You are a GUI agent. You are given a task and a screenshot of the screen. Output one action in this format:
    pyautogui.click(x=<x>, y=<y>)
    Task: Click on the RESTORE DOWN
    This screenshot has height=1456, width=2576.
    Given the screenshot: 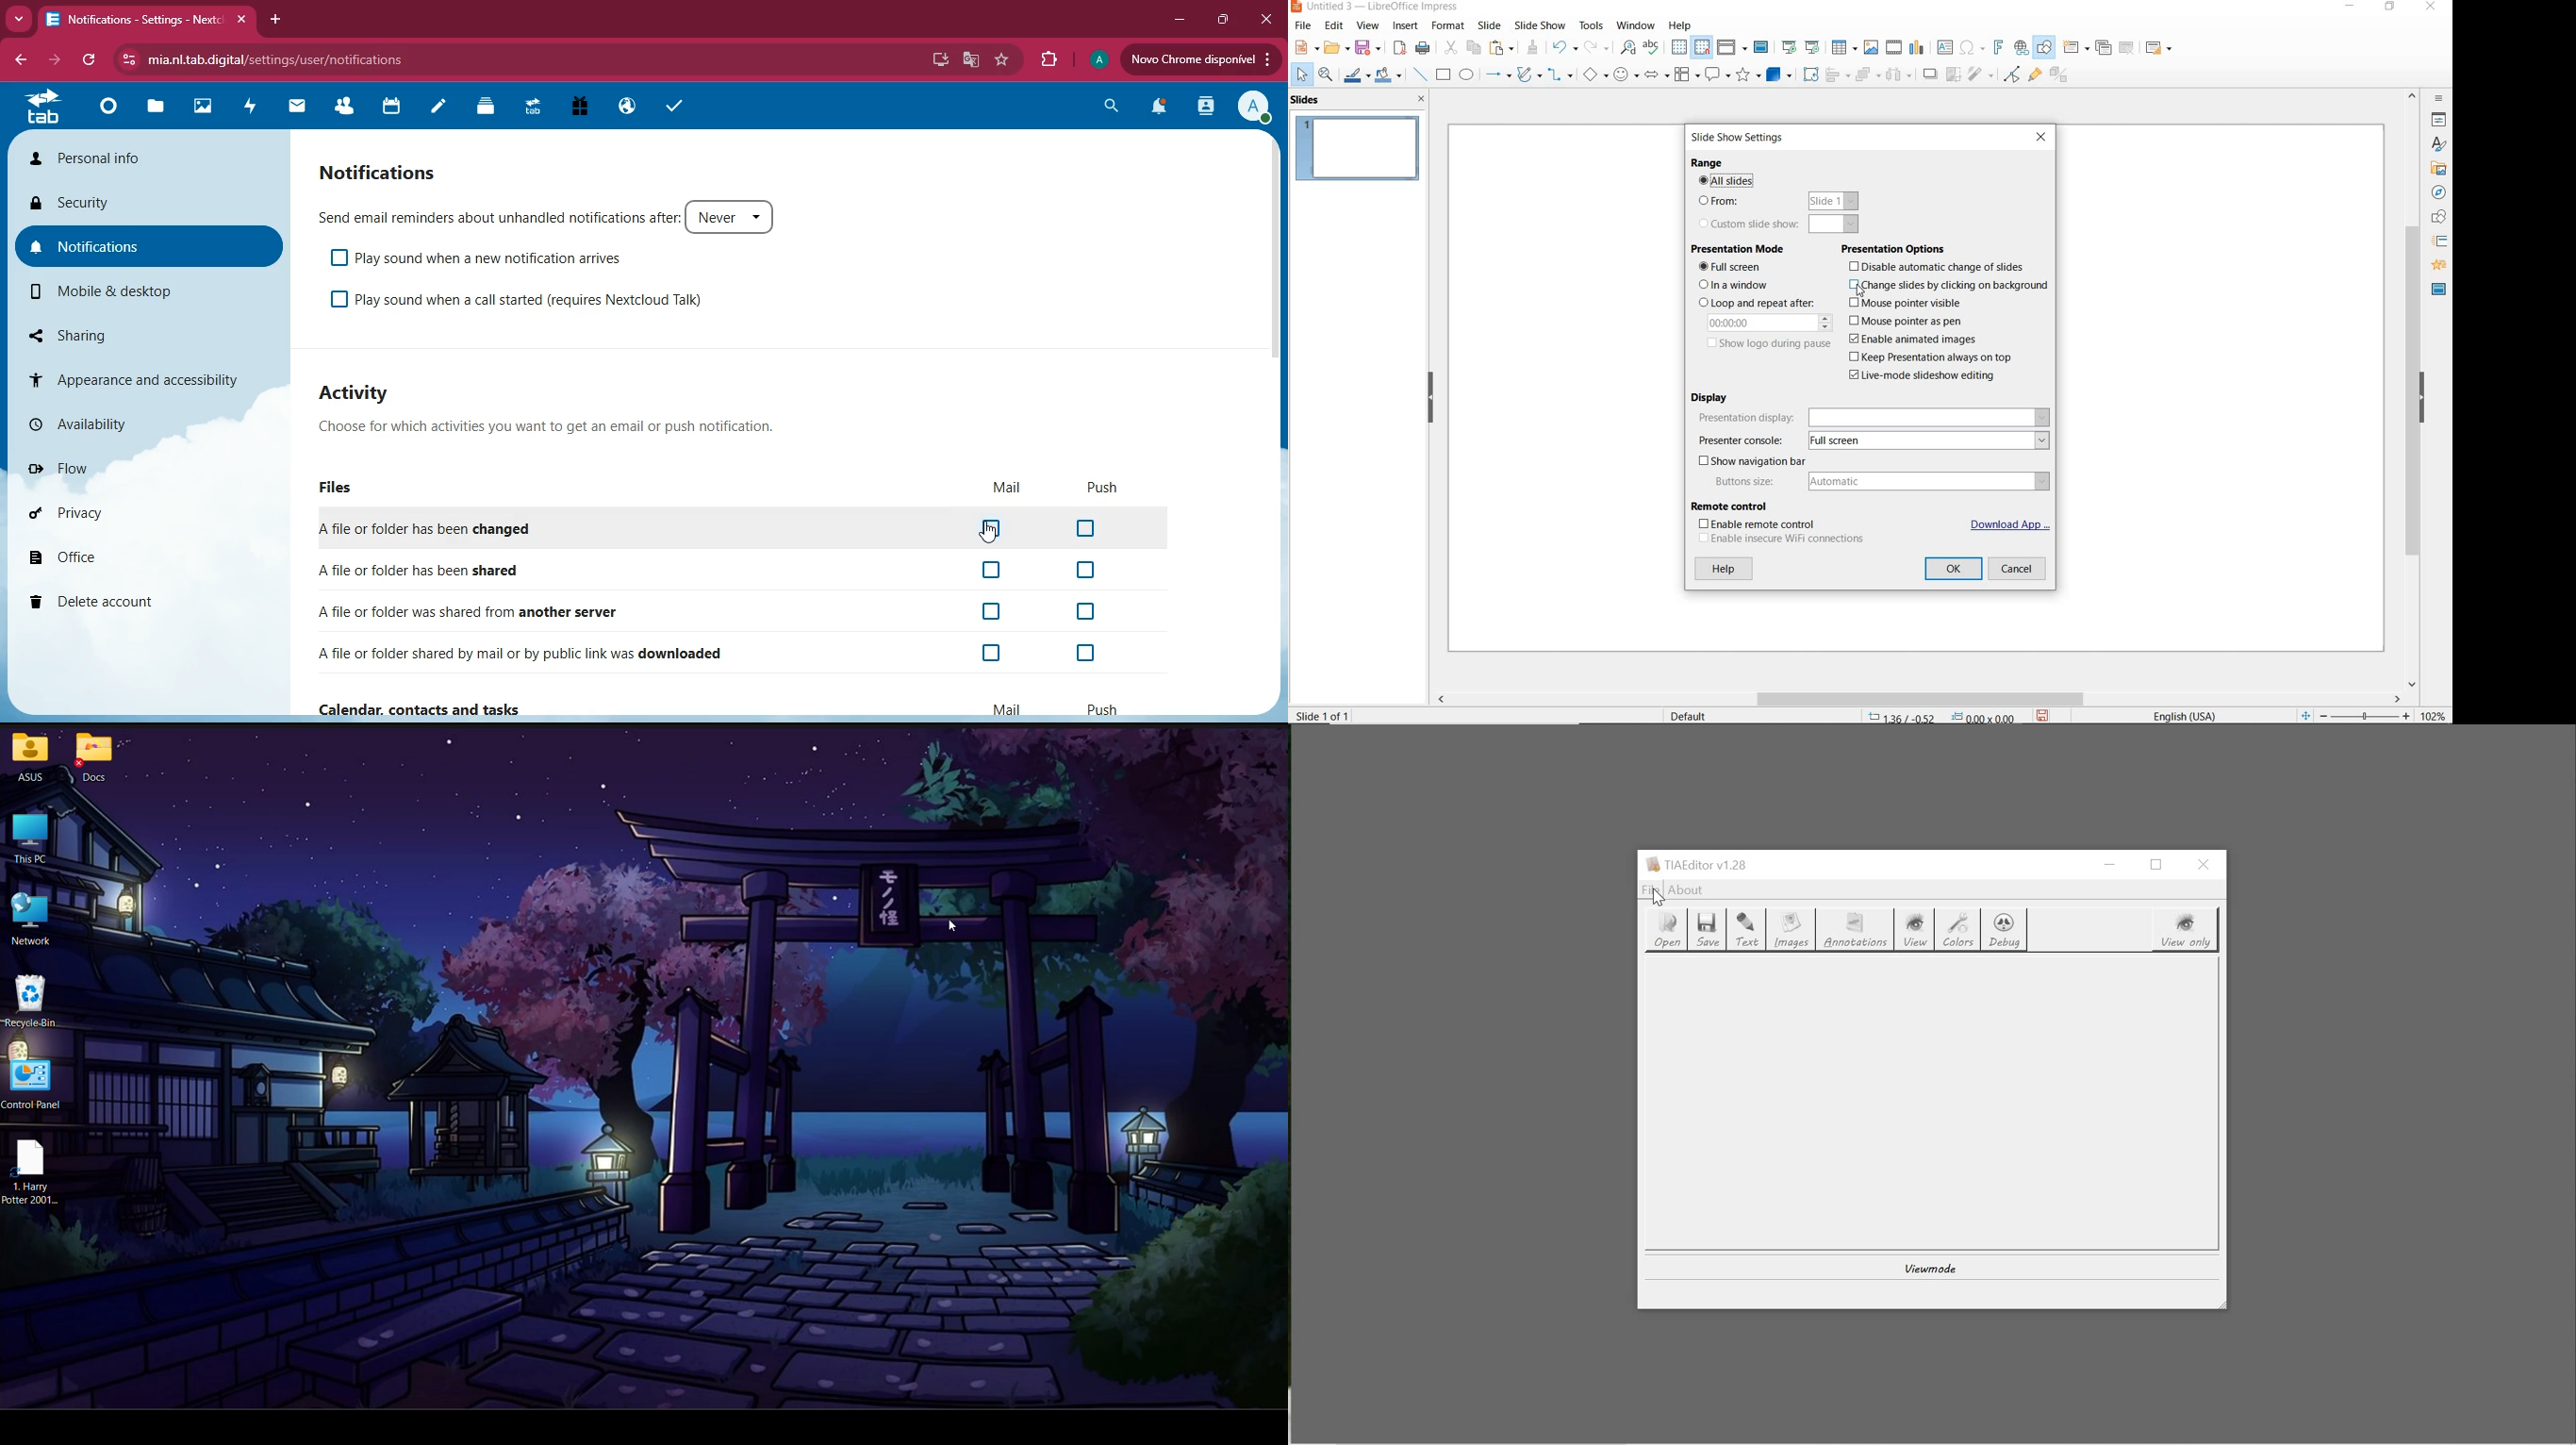 What is the action you would take?
    pyautogui.click(x=2392, y=7)
    